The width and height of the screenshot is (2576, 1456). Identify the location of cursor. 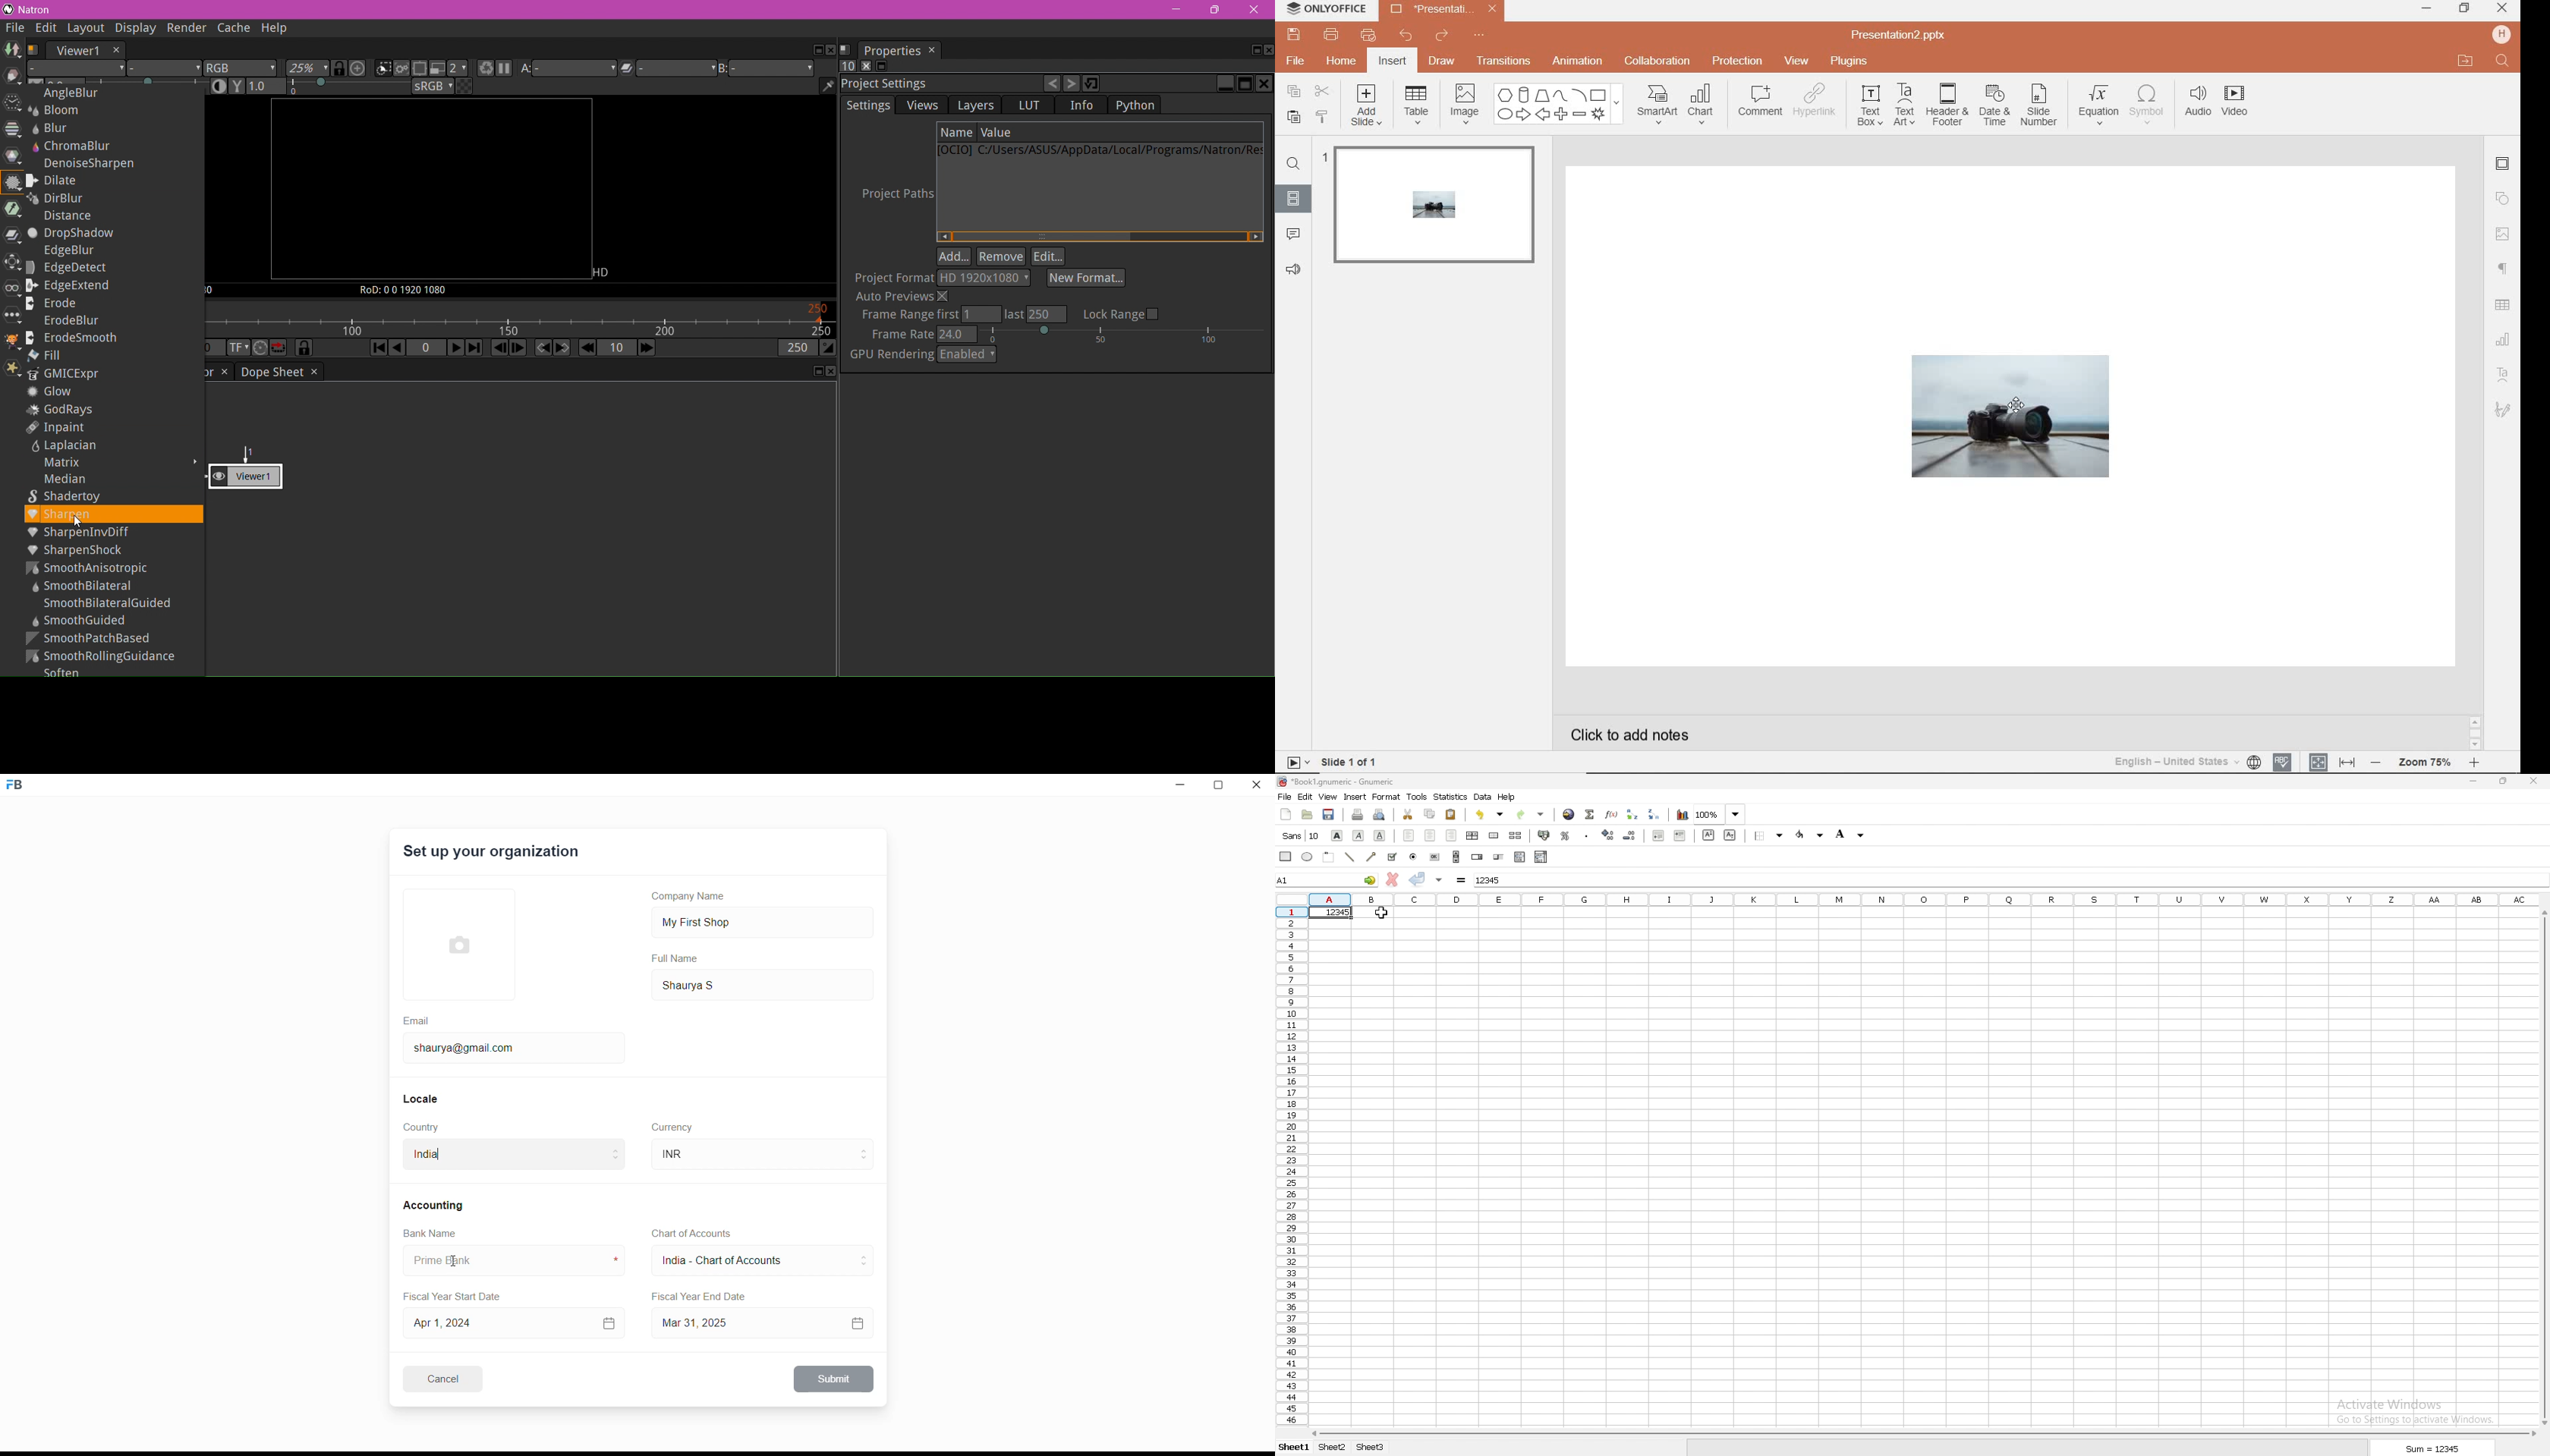
(1381, 913).